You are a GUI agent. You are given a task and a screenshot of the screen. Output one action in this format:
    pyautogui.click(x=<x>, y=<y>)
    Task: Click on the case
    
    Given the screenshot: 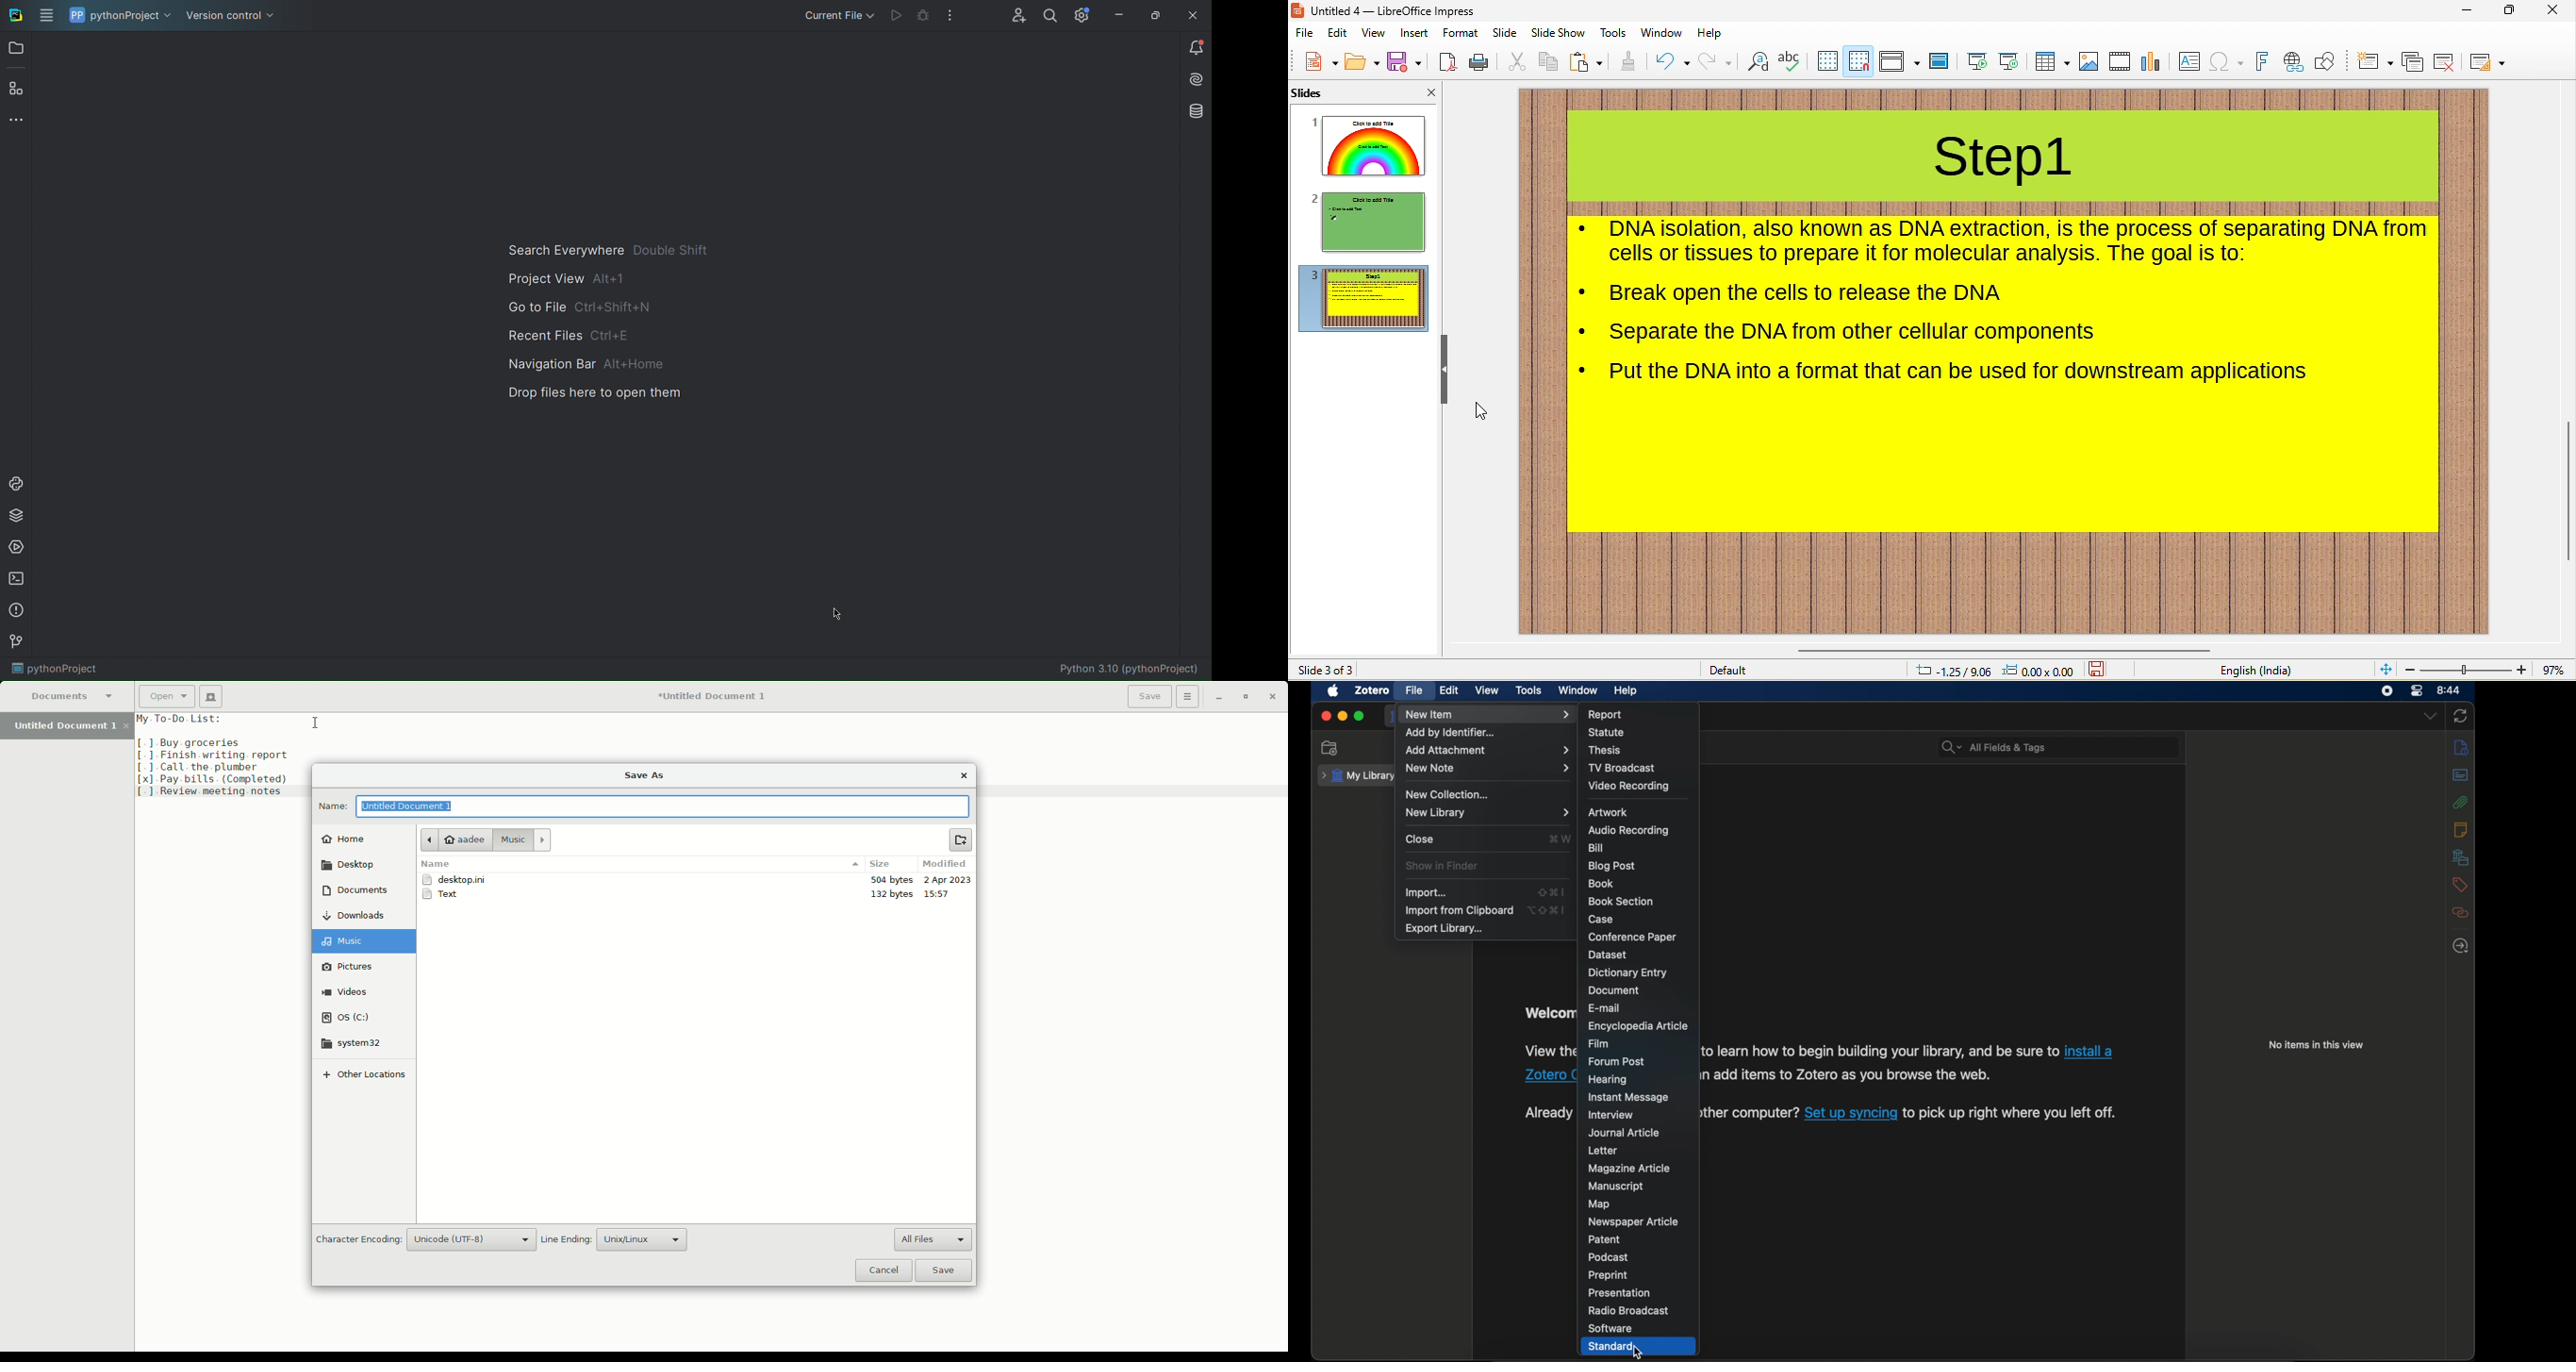 What is the action you would take?
    pyautogui.click(x=1603, y=919)
    